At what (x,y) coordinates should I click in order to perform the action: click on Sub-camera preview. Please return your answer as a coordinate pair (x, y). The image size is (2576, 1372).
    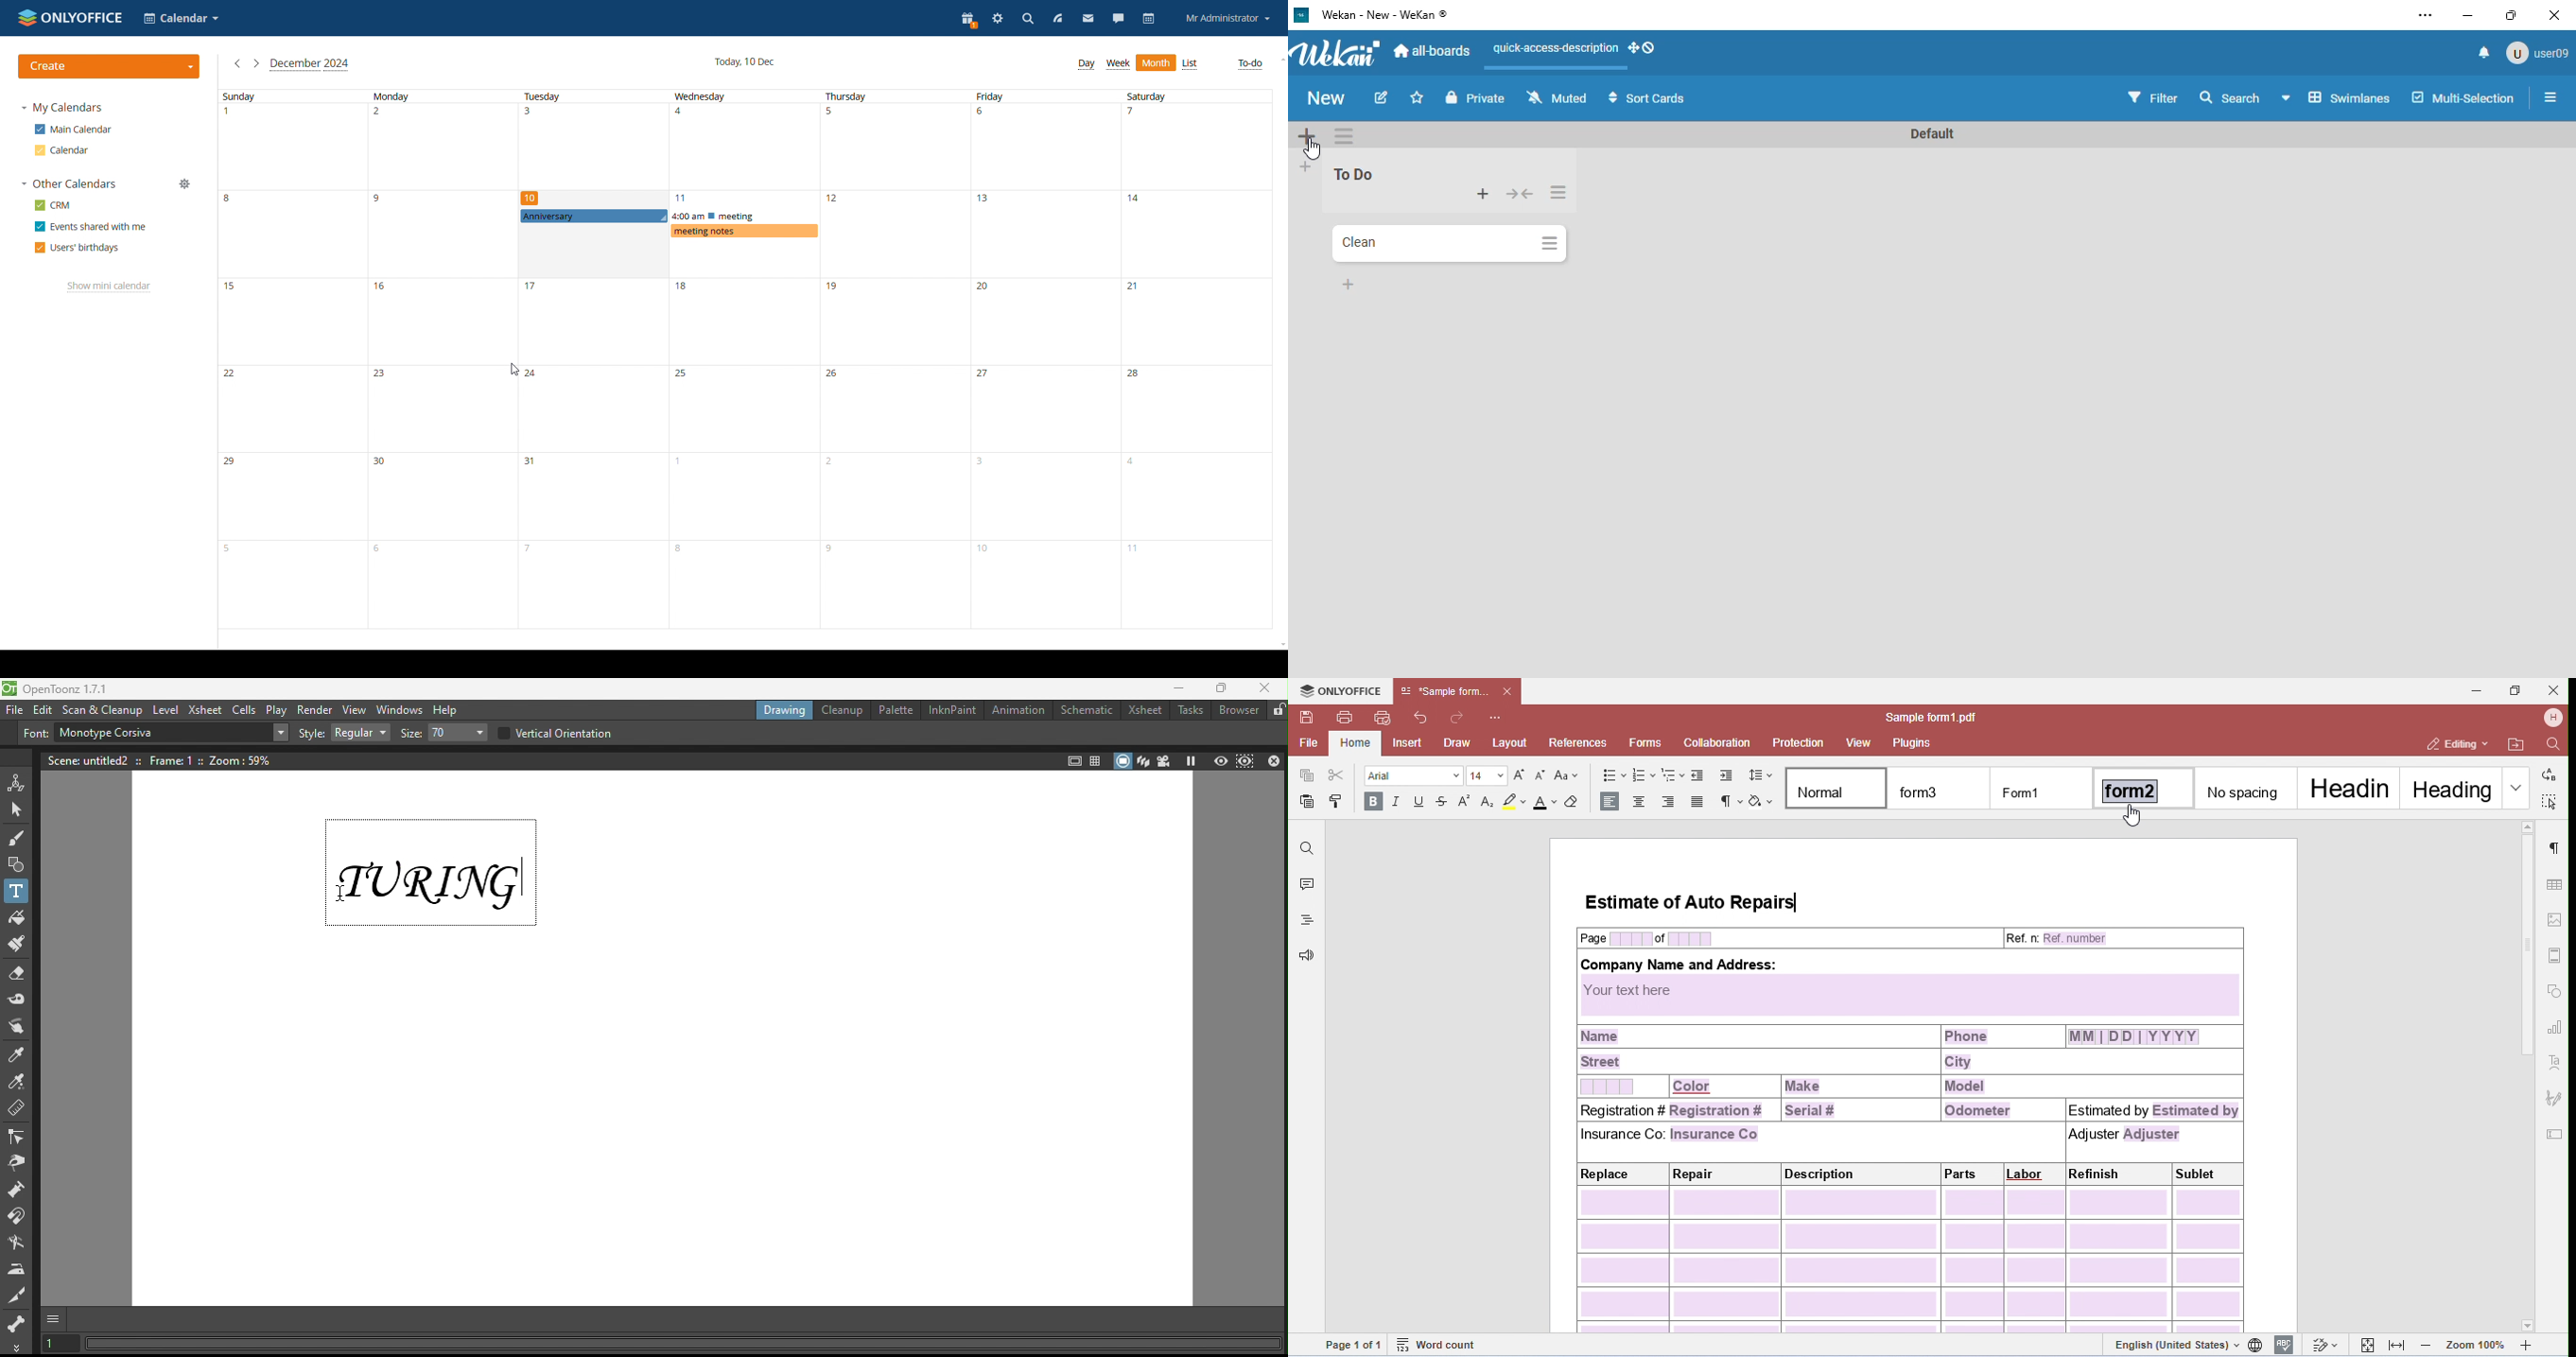
    Looking at the image, I should click on (1246, 761).